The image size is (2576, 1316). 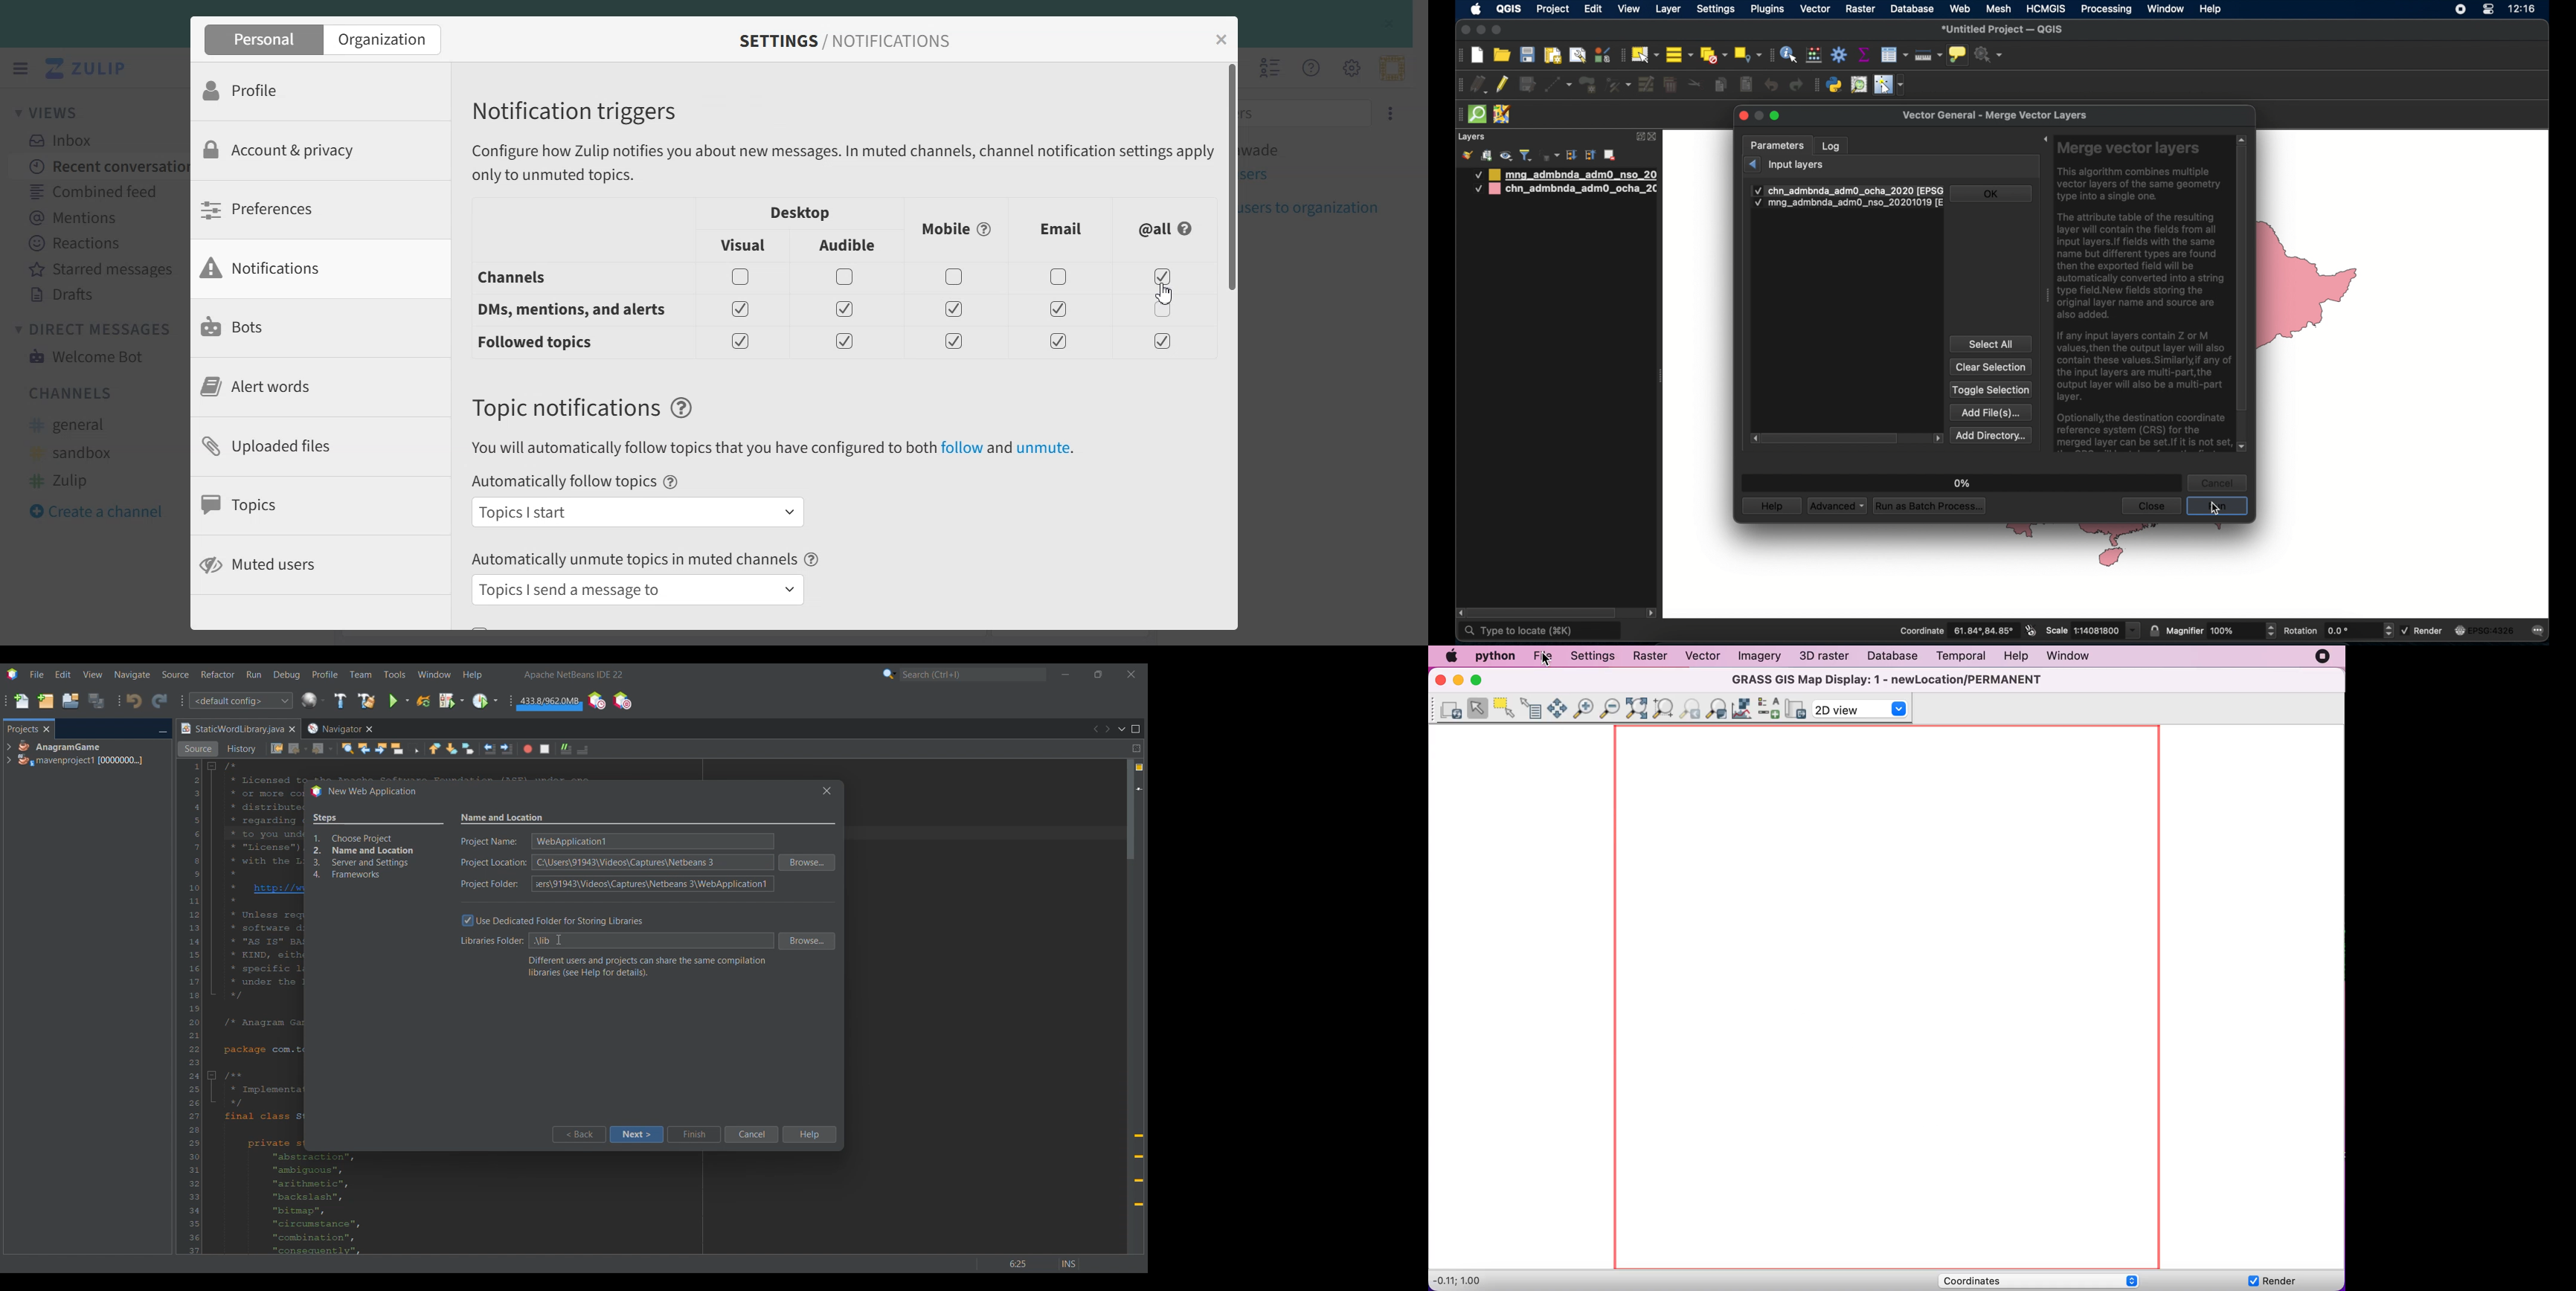 I want to click on Help, so click(x=672, y=482).